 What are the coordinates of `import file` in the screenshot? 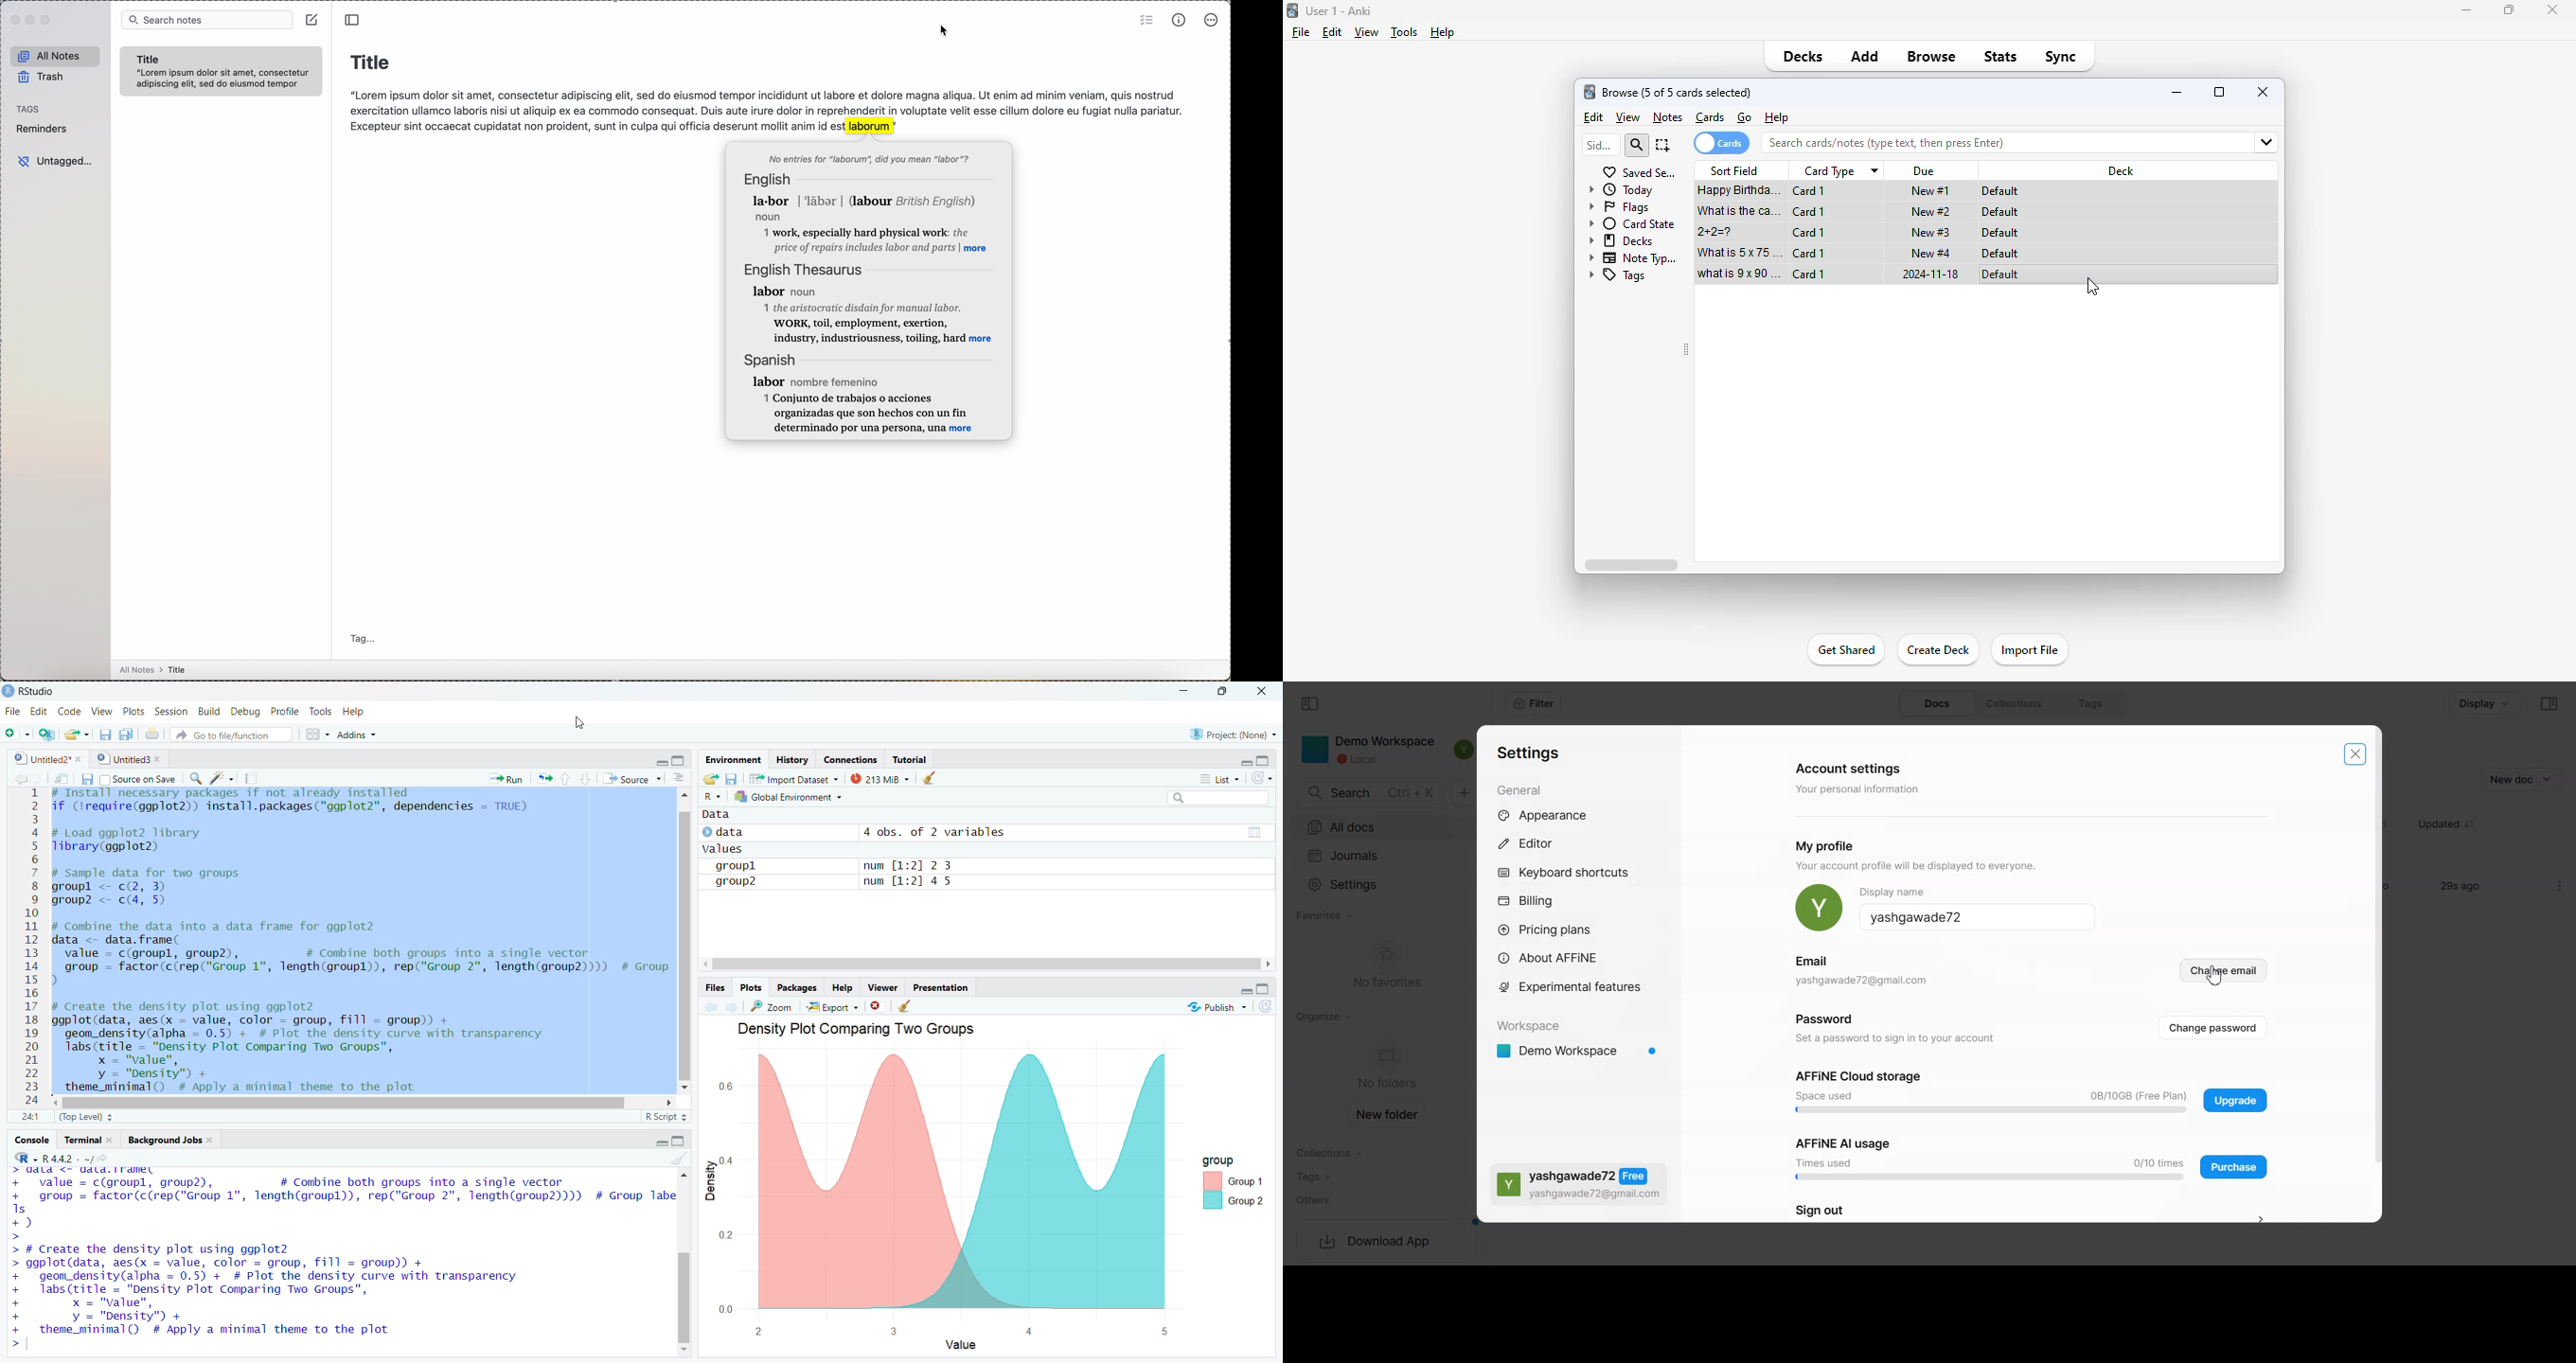 It's located at (2030, 649).